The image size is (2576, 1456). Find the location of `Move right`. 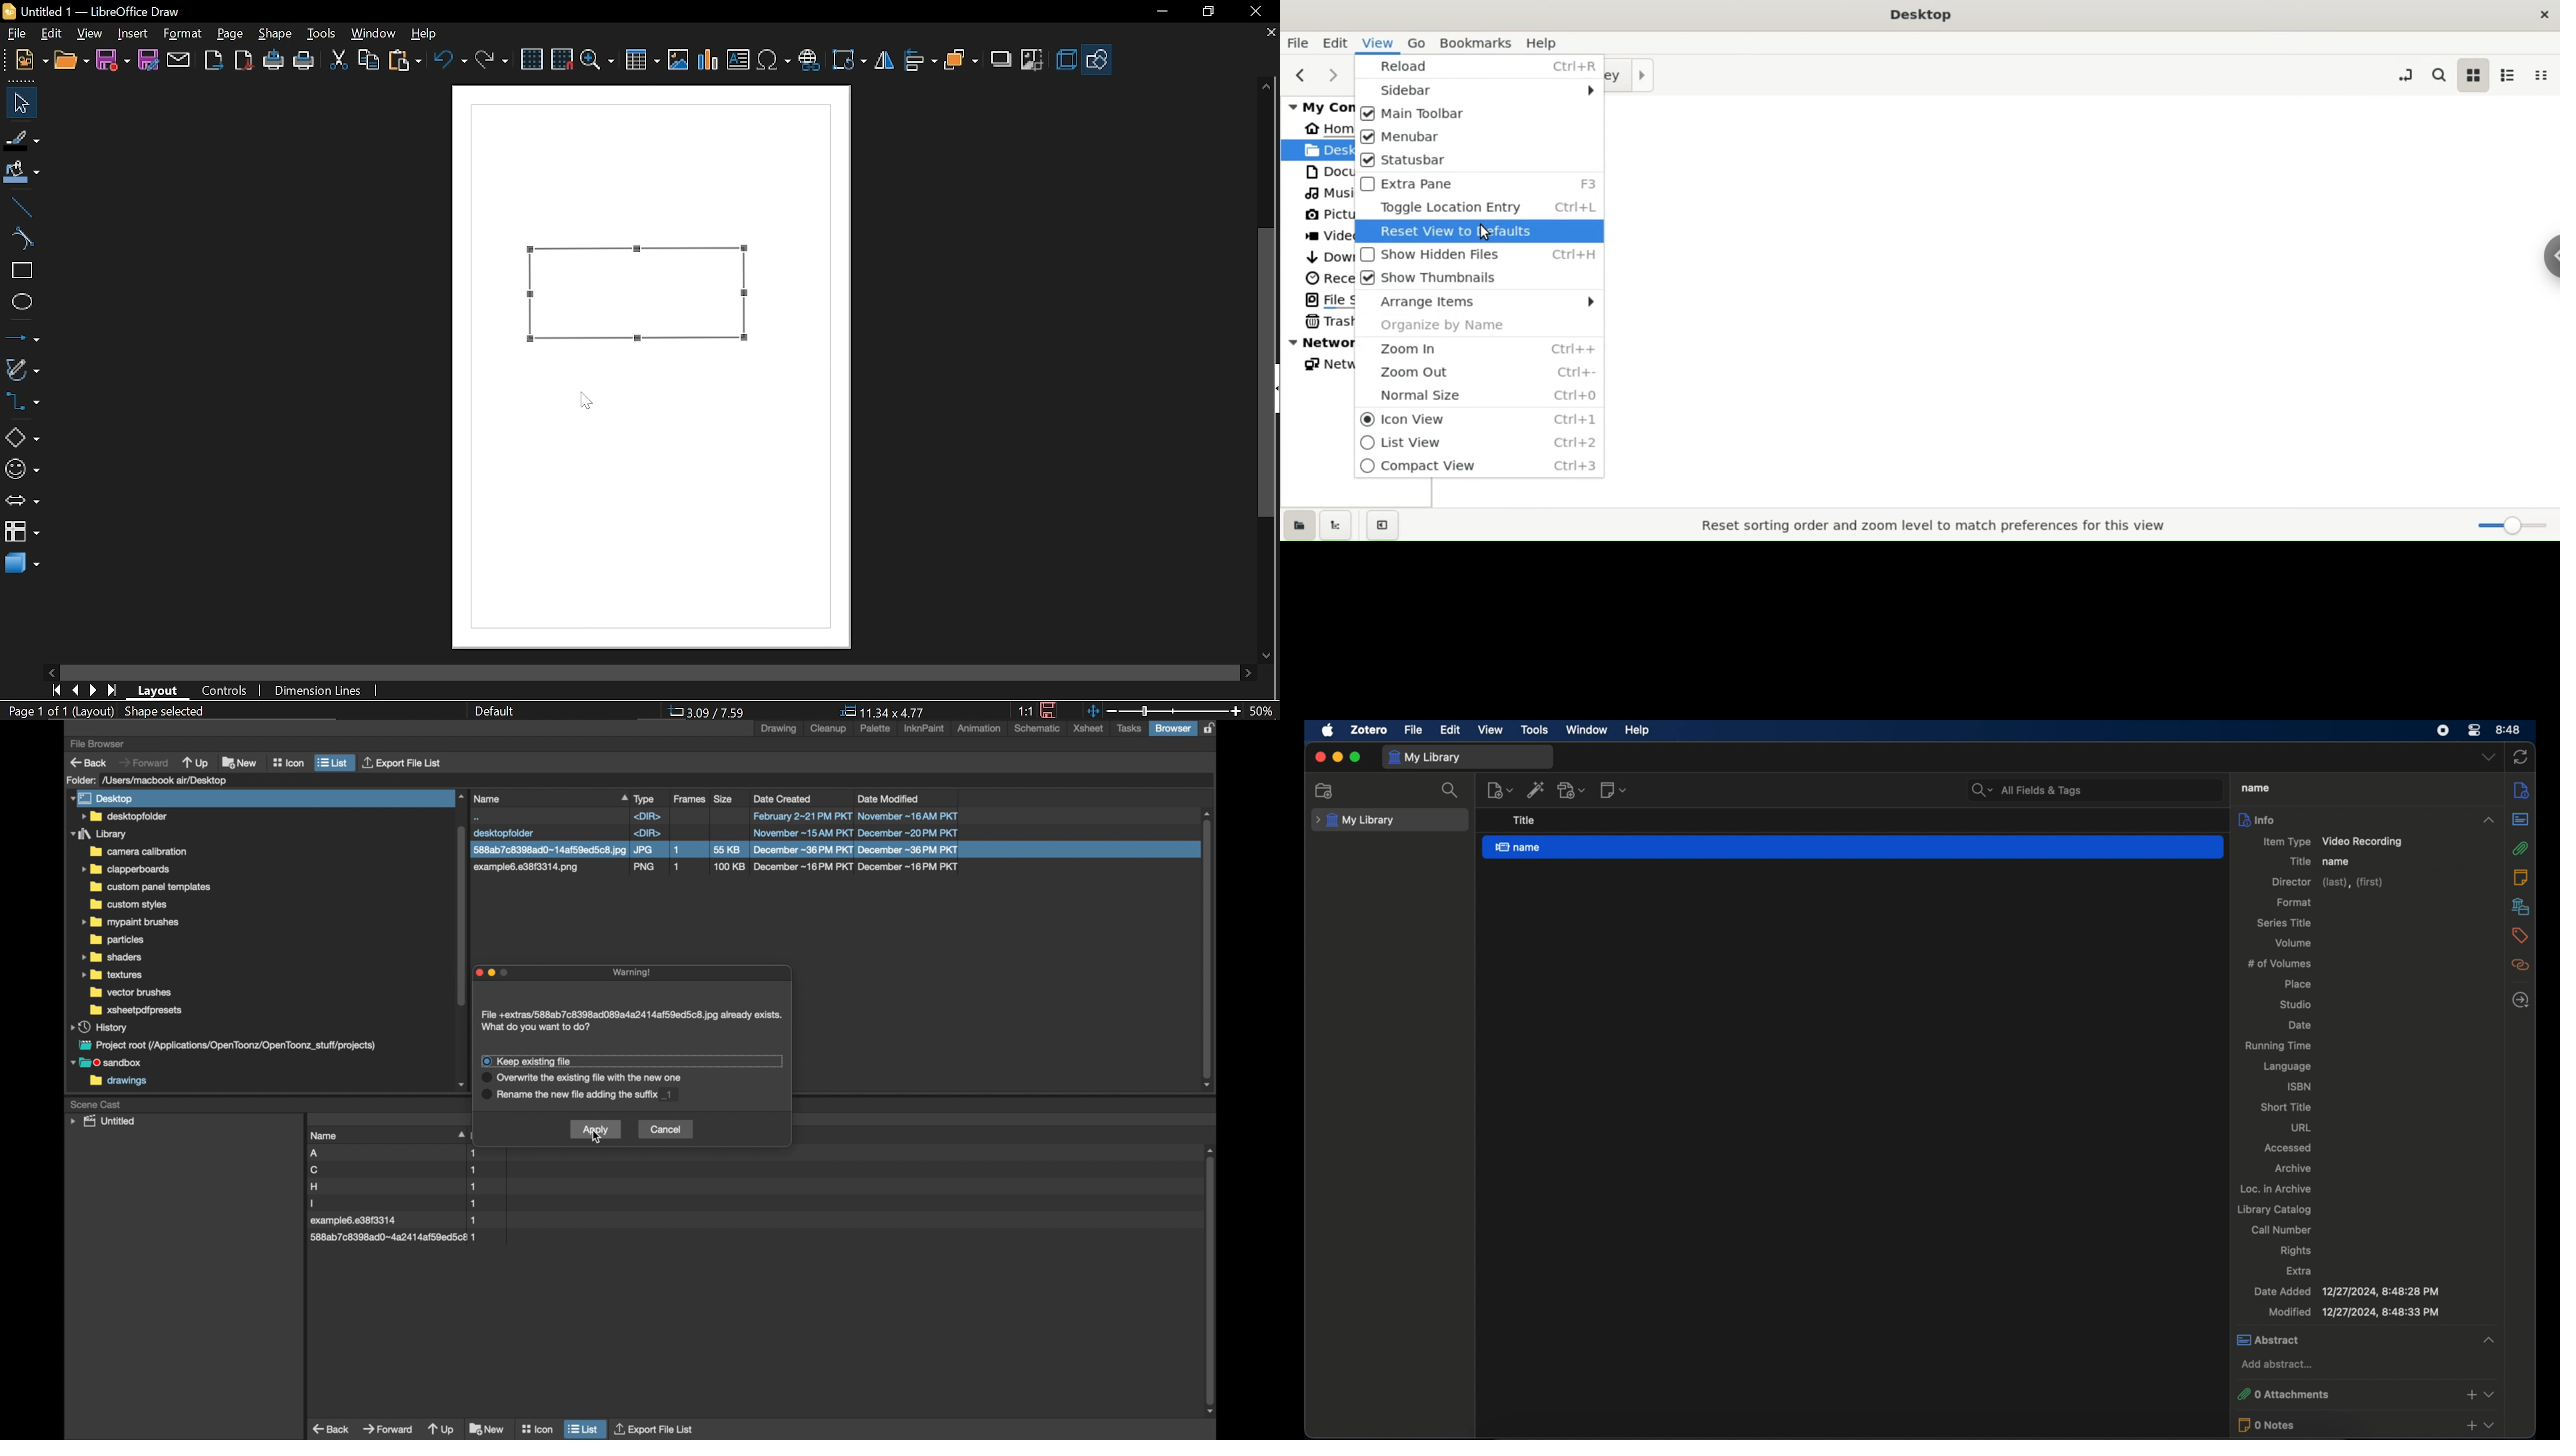

Move right is located at coordinates (1247, 673).